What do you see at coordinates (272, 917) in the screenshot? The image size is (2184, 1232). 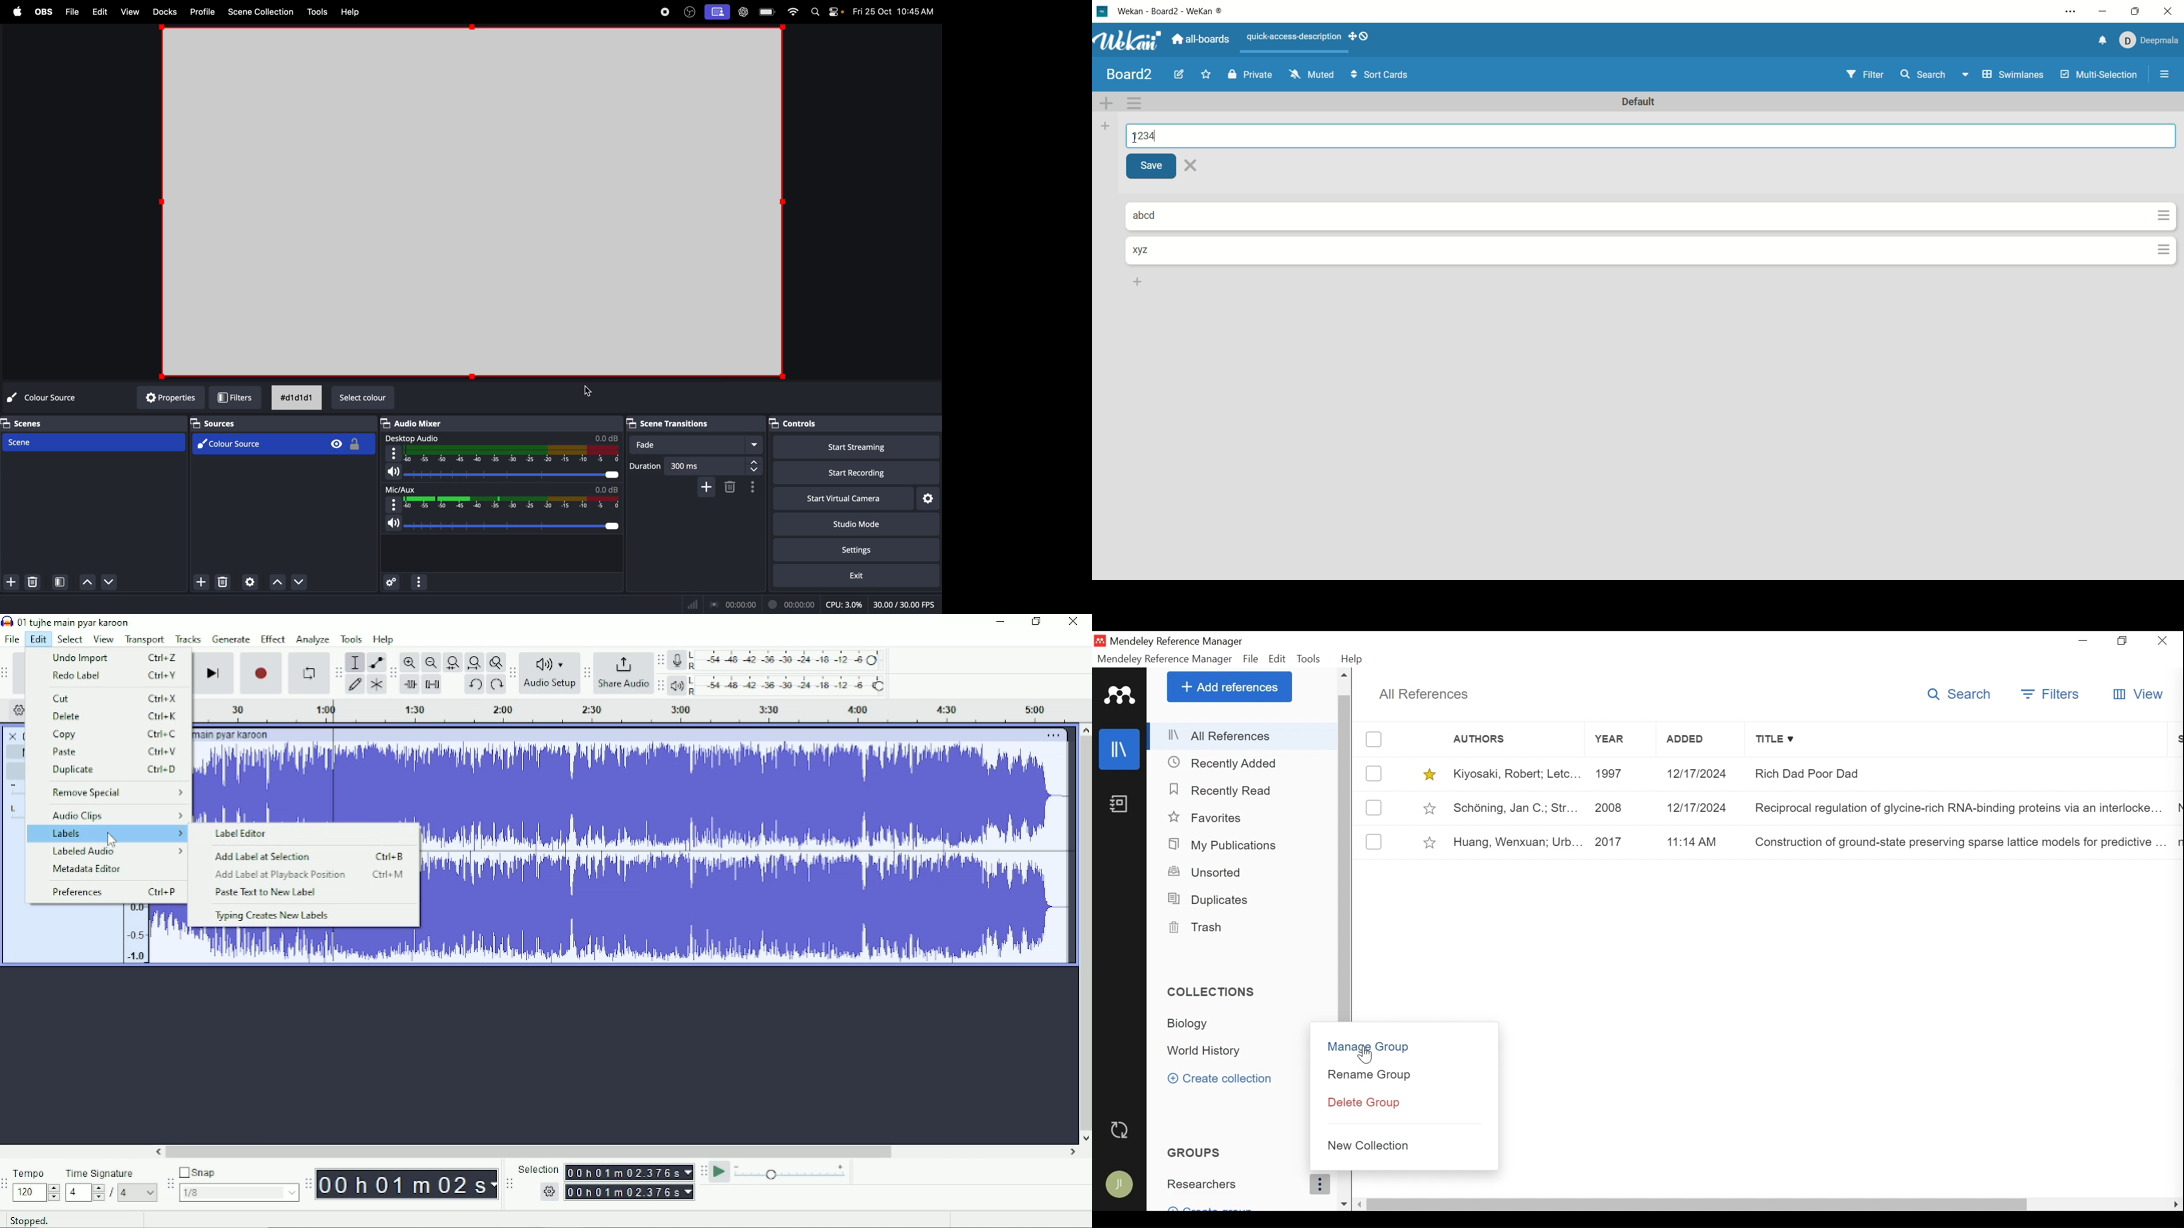 I see `Typing Creates New Labels` at bounding box center [272, 917].